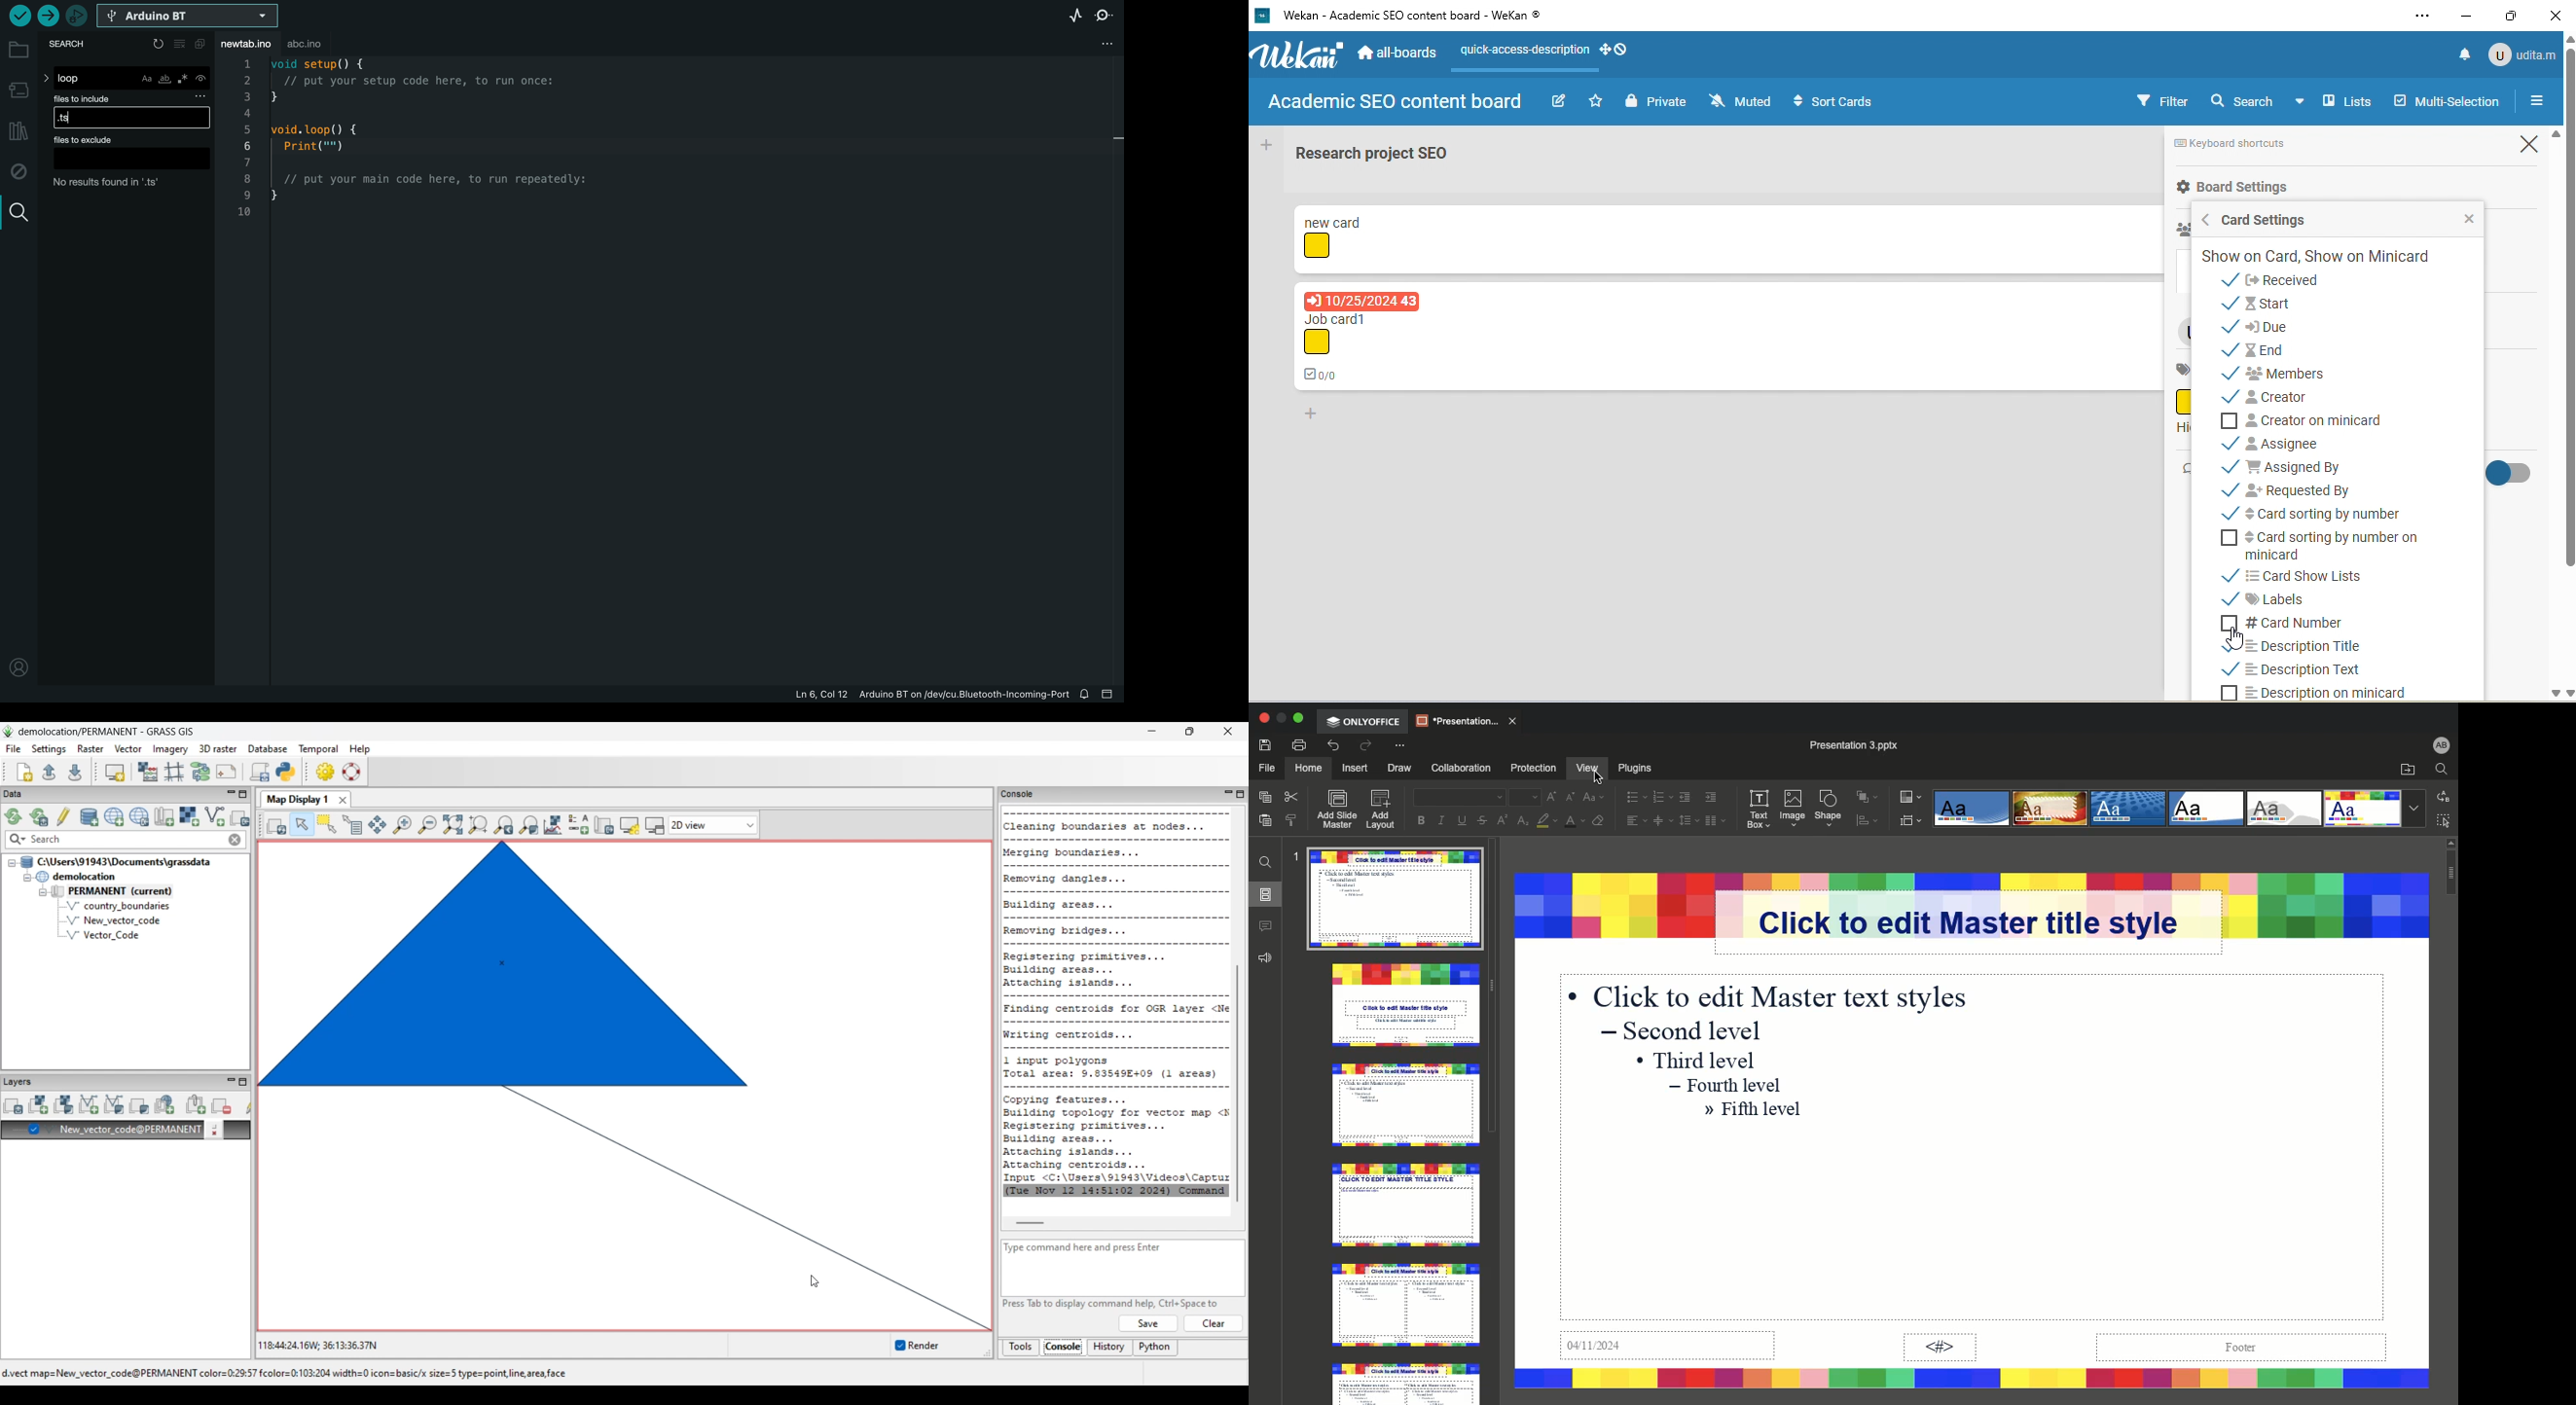  Describe the element at coordinates (1466, 719) in the screenshot. I see `Presentation..` at that location.